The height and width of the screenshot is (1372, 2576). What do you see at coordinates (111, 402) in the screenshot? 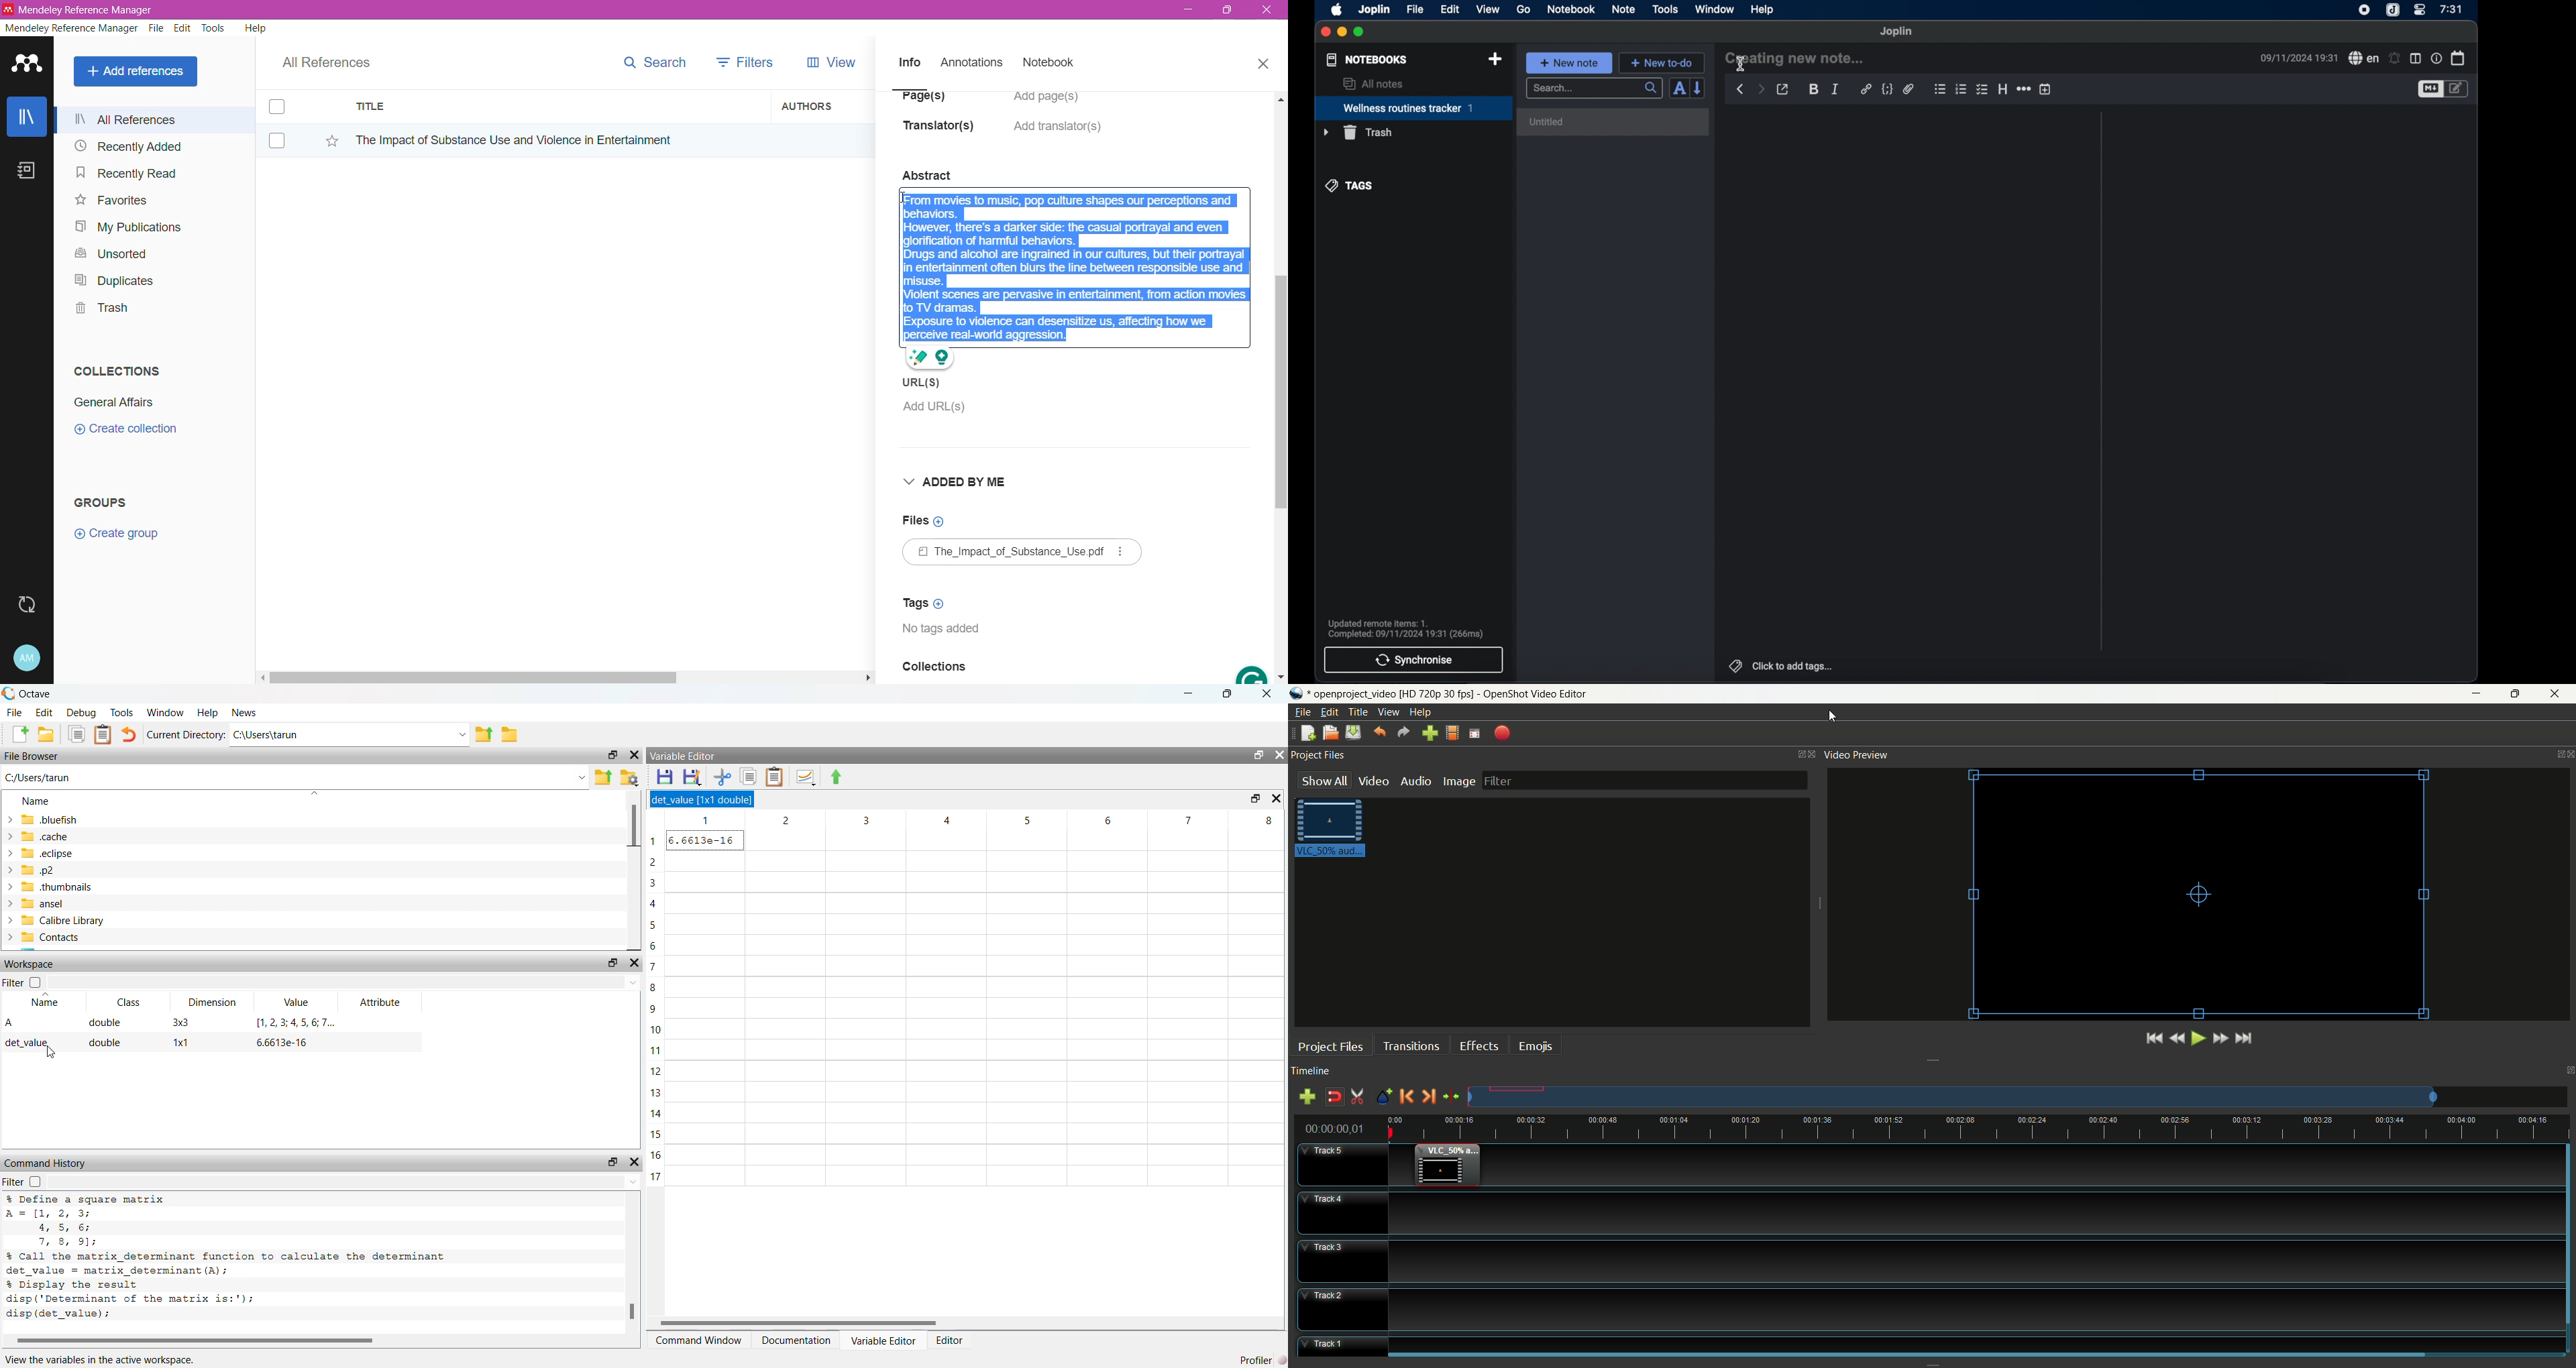
I see `Collection Name` at bounding box center [111, 402].